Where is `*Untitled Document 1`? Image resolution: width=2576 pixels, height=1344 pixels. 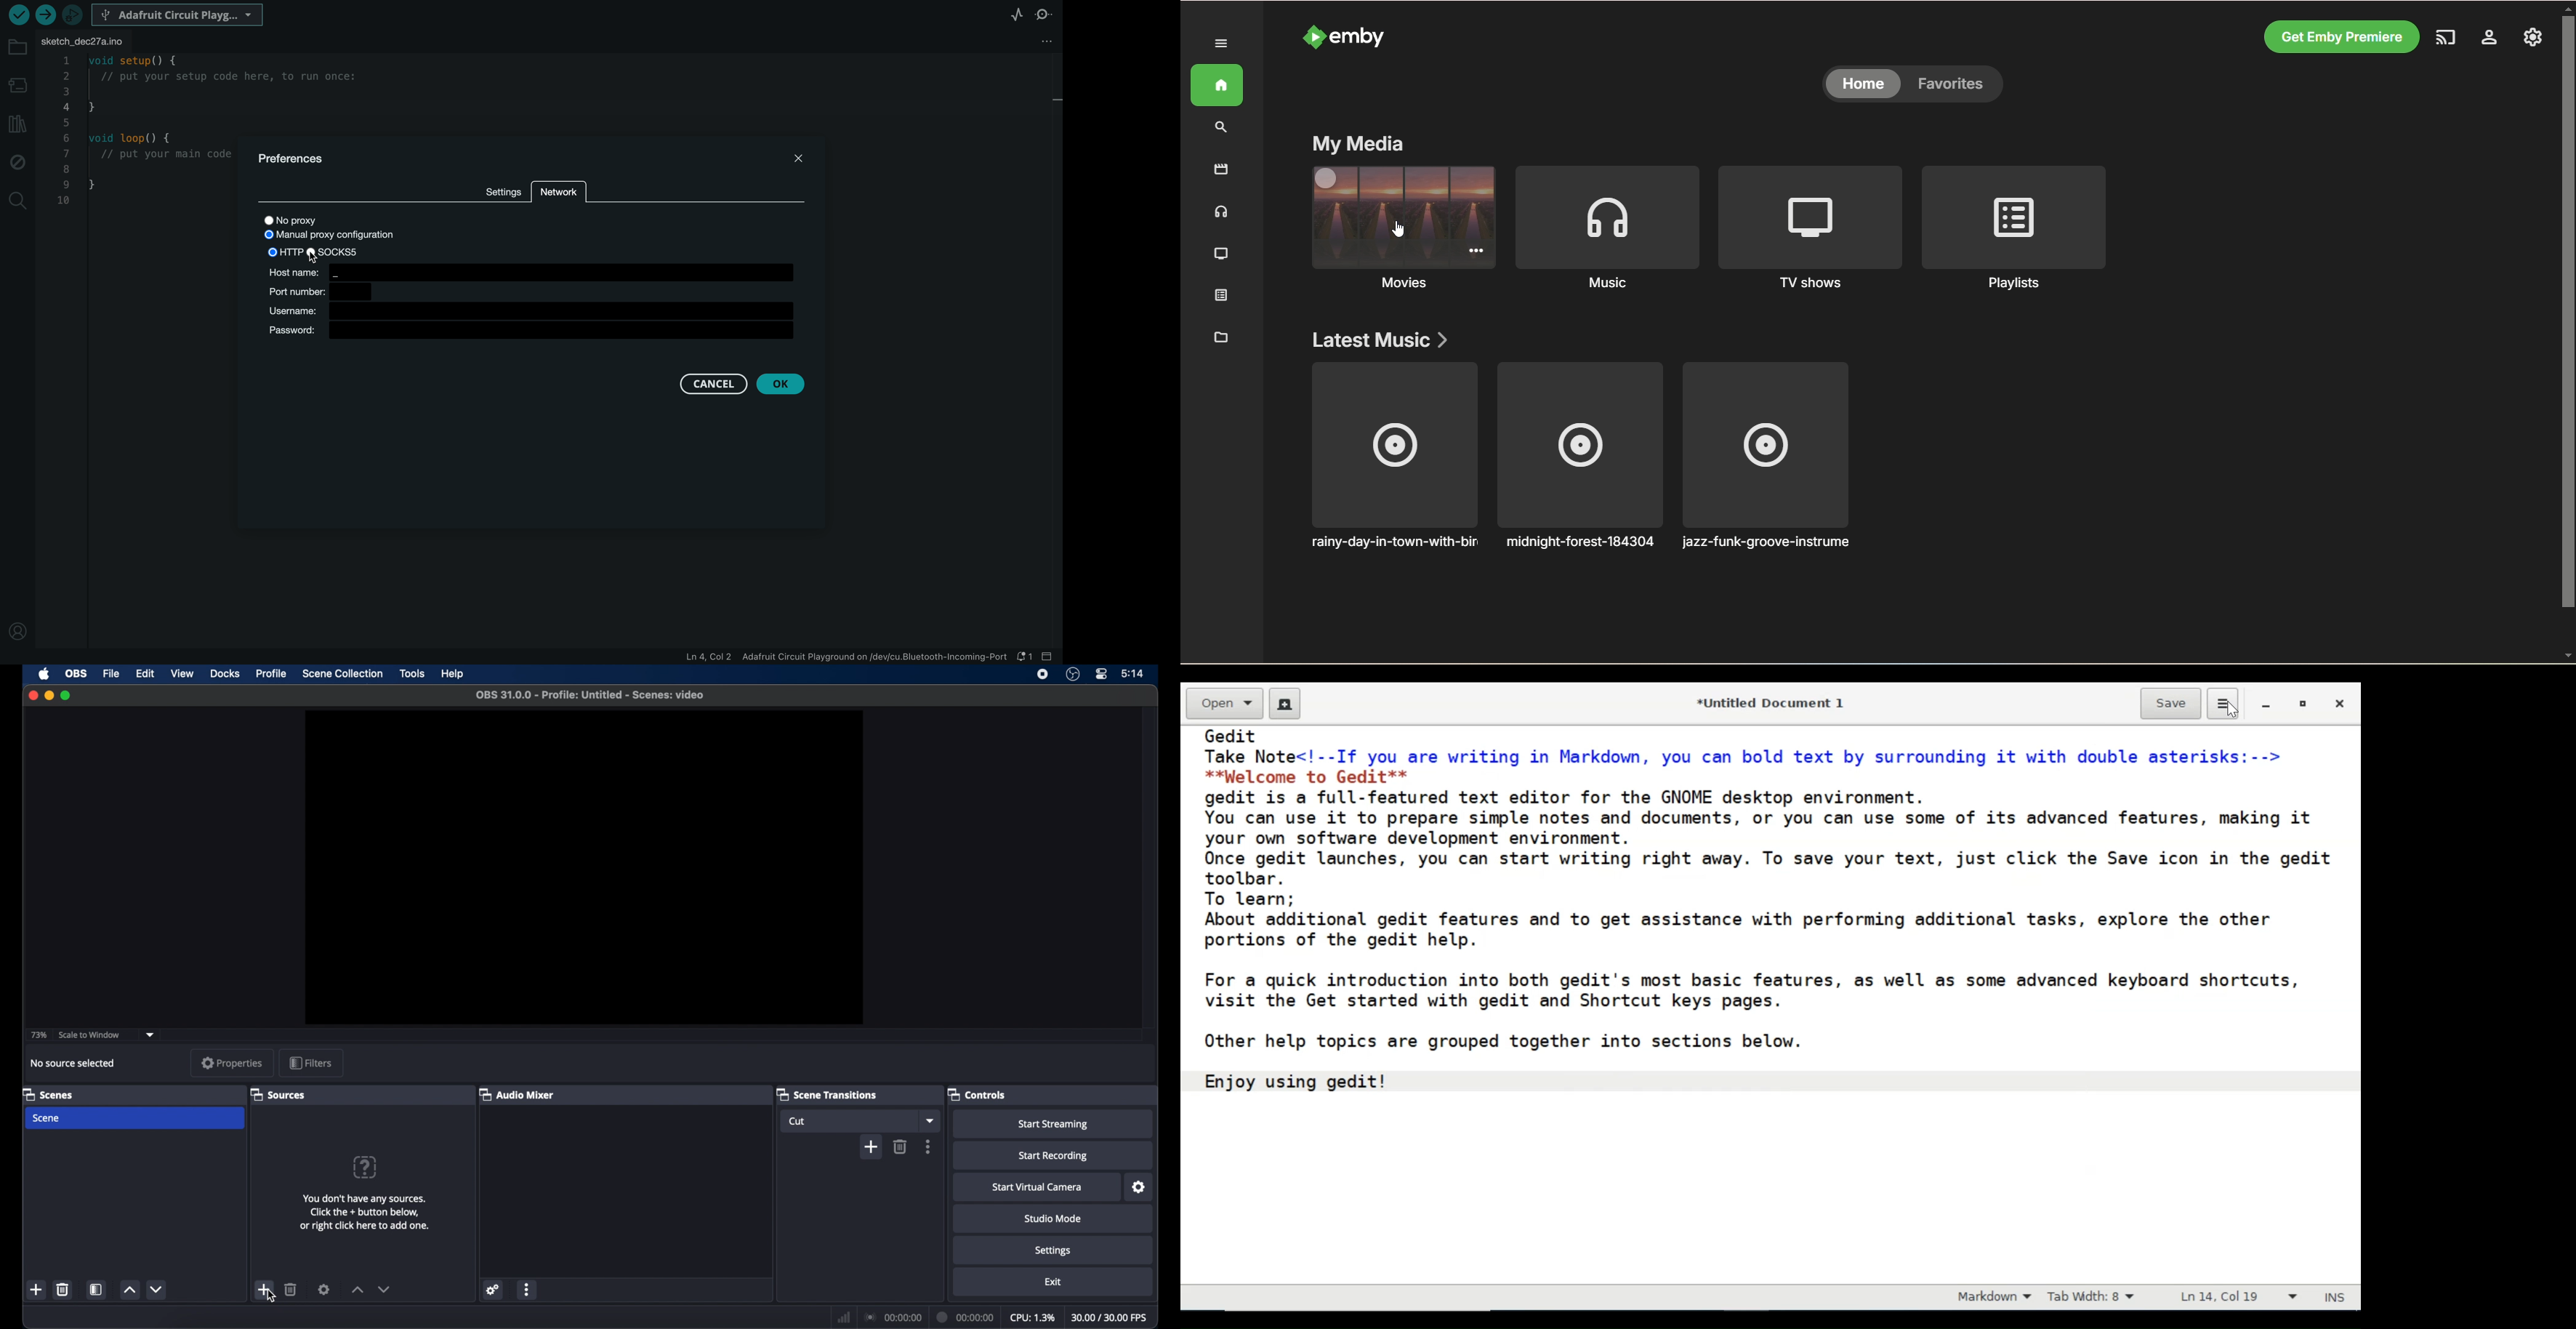 *Untitled Document 1 is located at coordinates (1773, 704).